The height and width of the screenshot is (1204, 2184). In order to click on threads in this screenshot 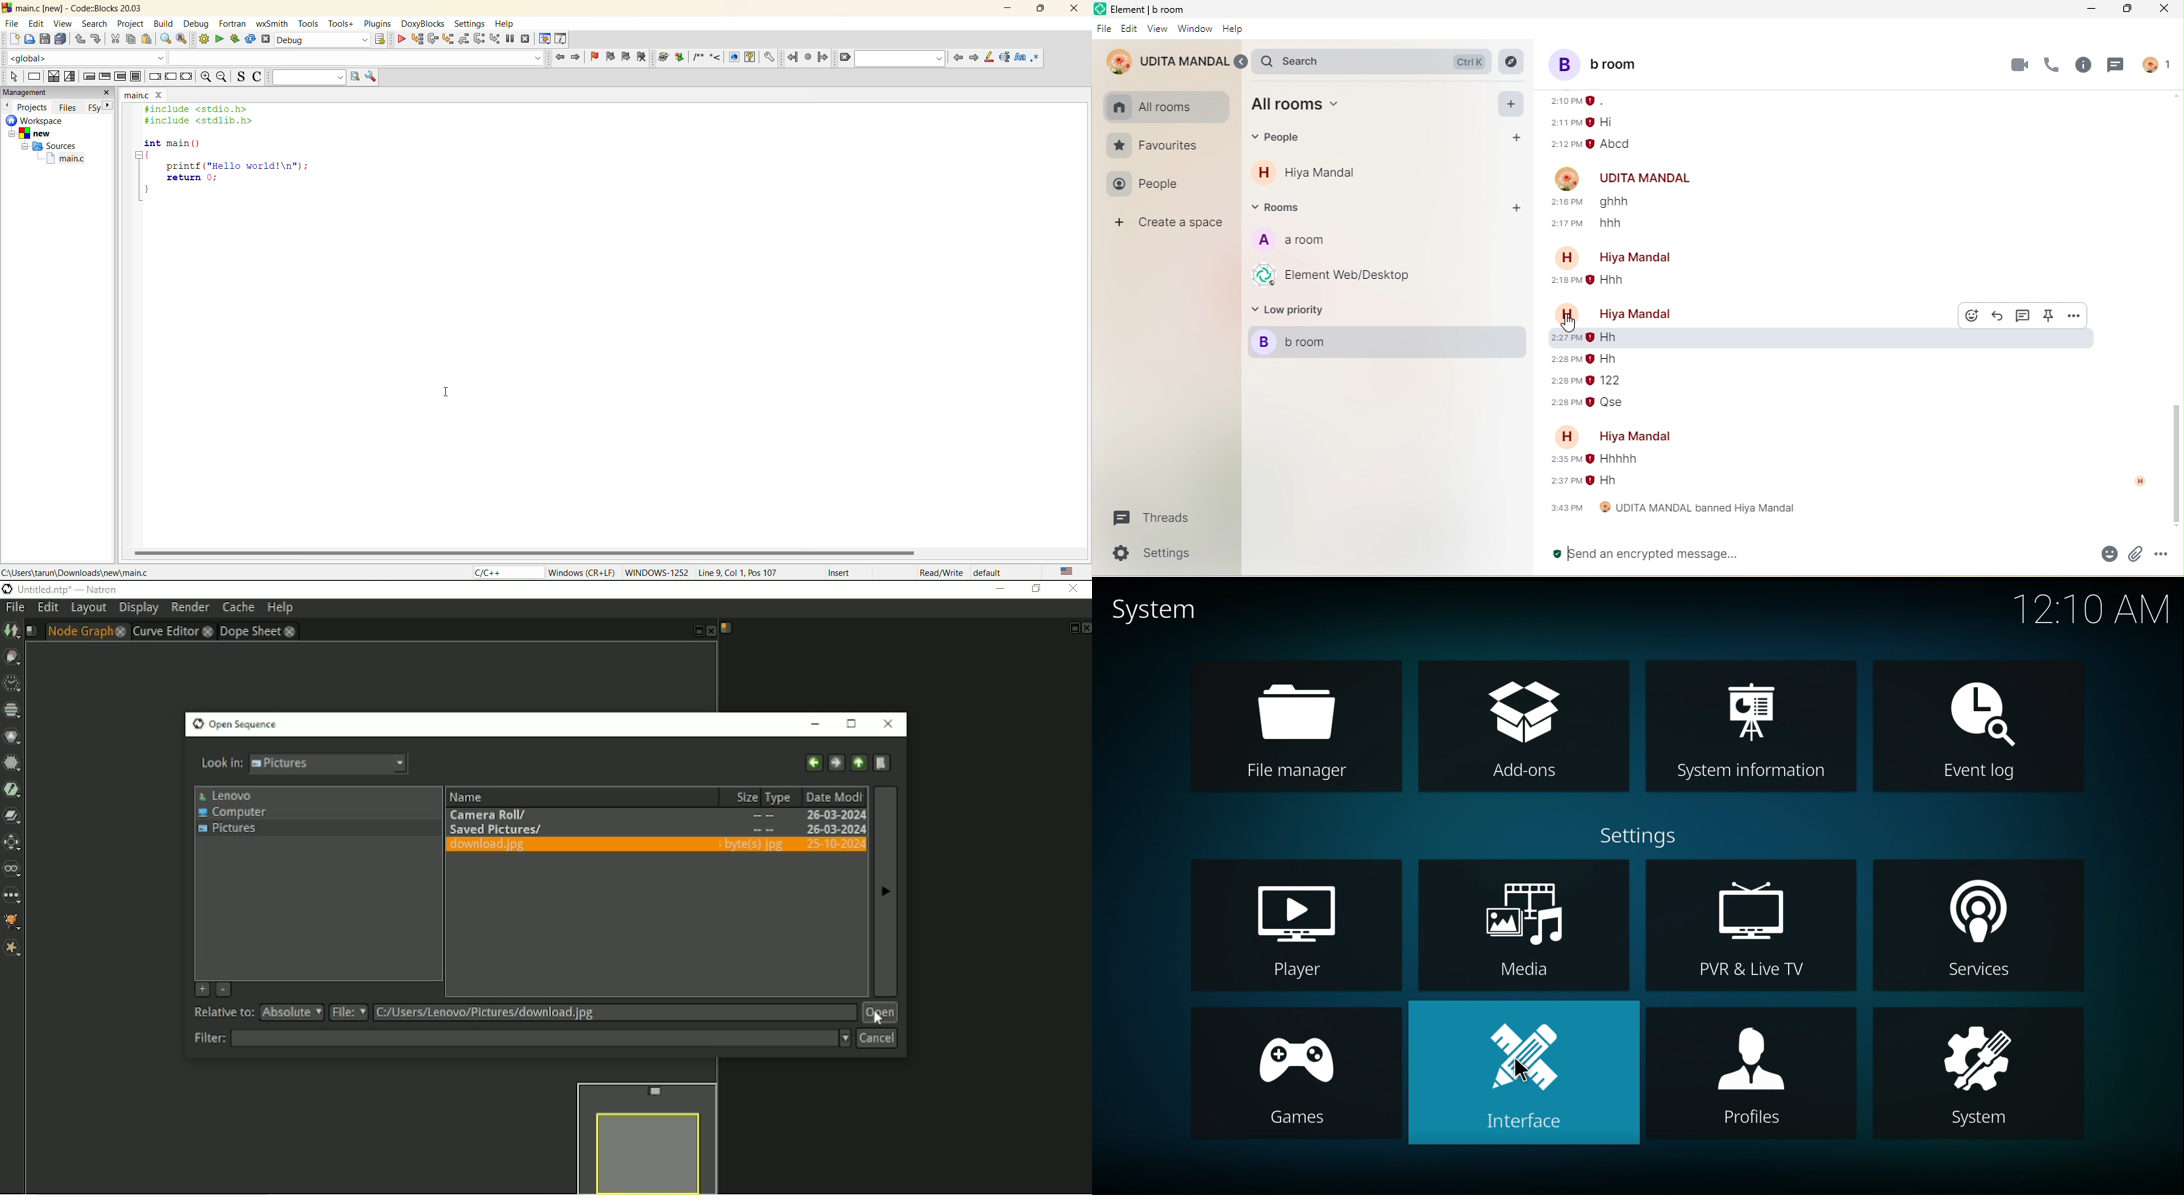, I will do `click(2114, 64)`.